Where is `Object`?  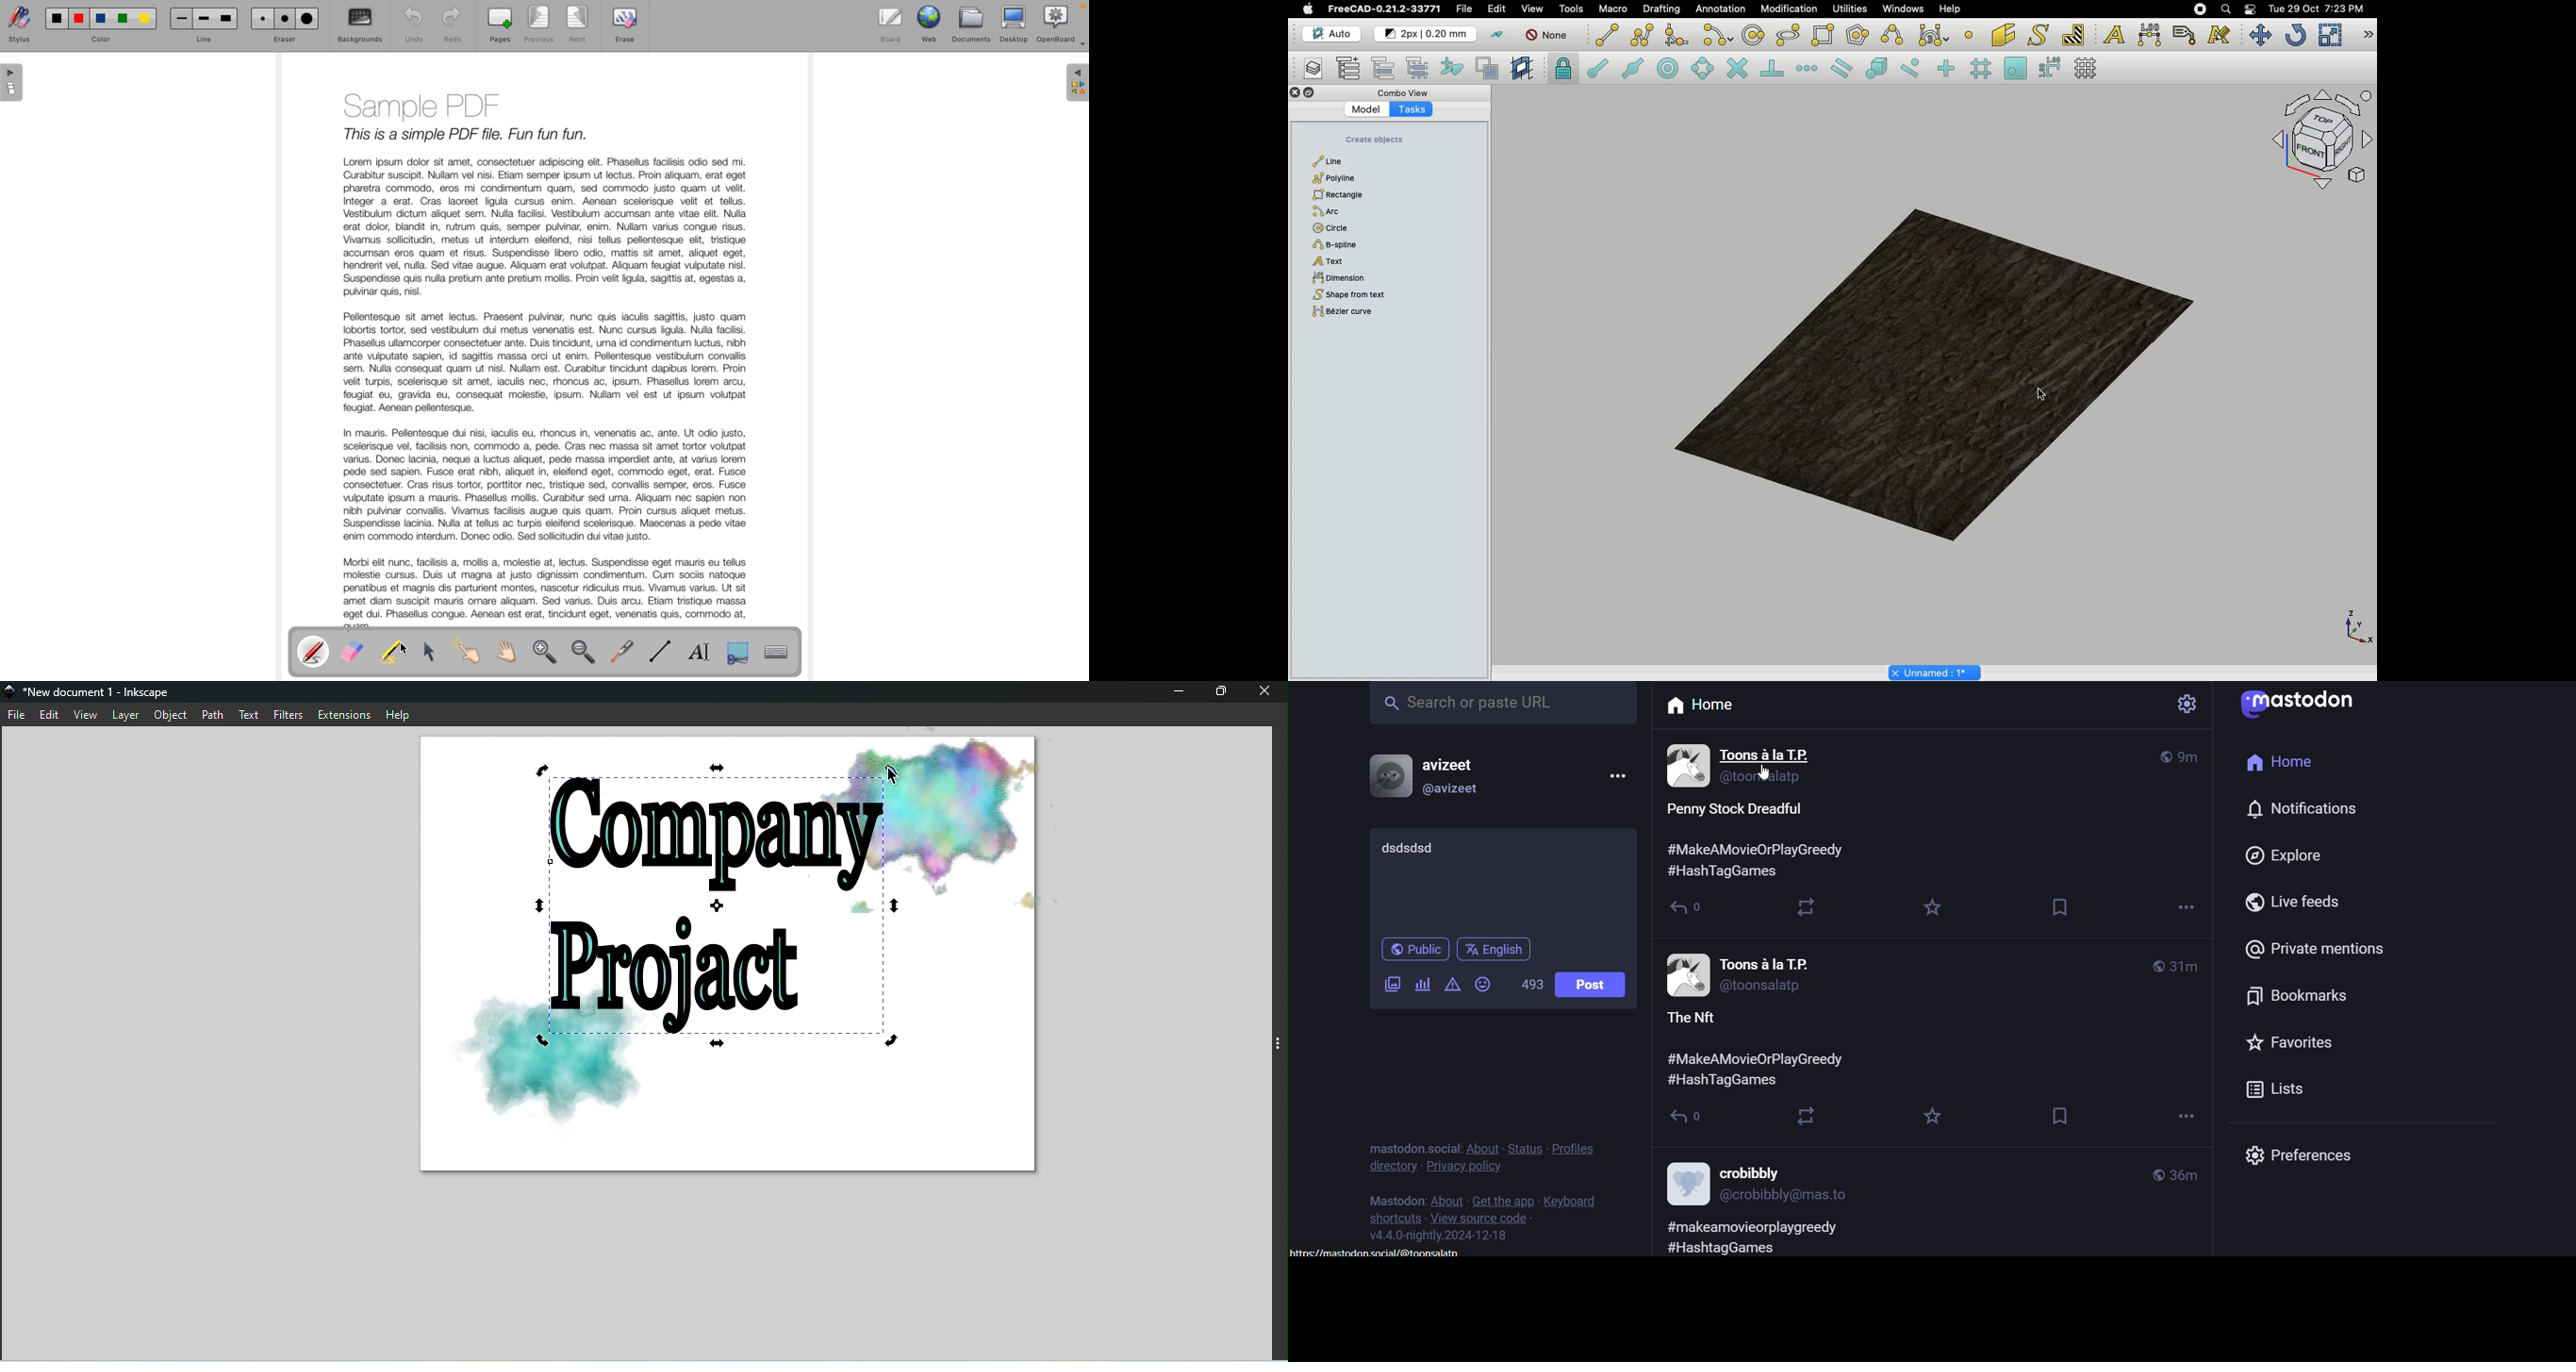 Object is located at coordinates (171, 716).